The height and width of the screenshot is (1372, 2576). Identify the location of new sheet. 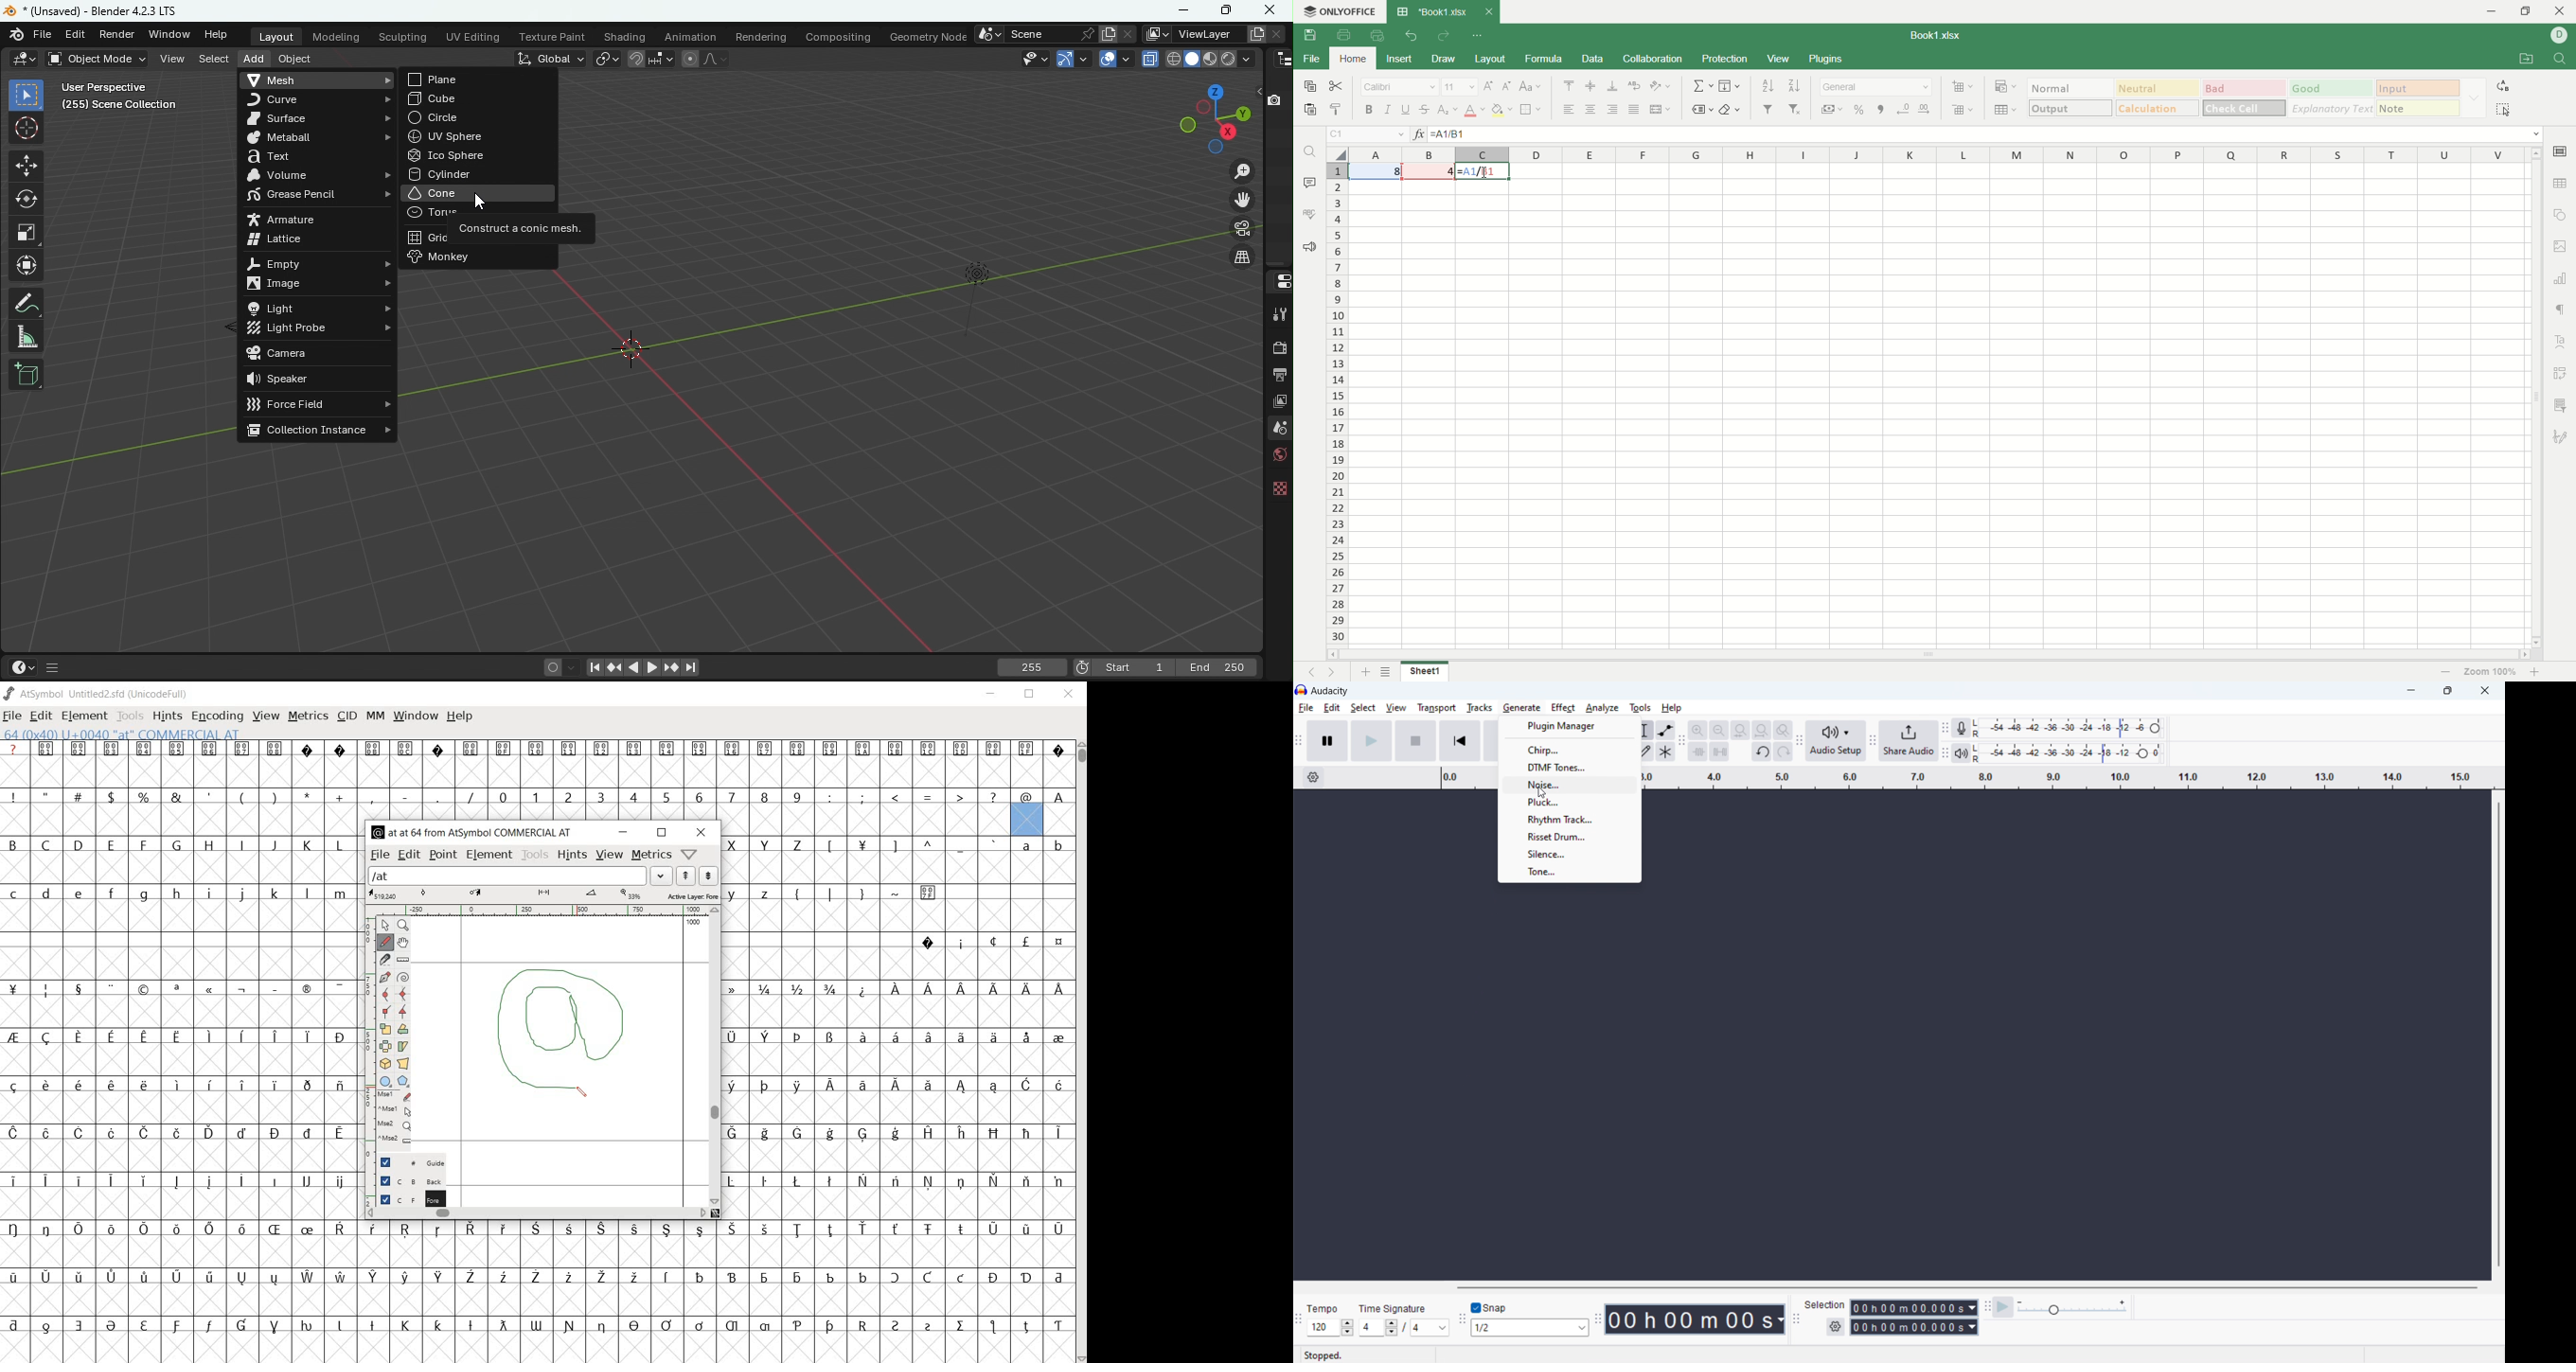
(1364, 672).